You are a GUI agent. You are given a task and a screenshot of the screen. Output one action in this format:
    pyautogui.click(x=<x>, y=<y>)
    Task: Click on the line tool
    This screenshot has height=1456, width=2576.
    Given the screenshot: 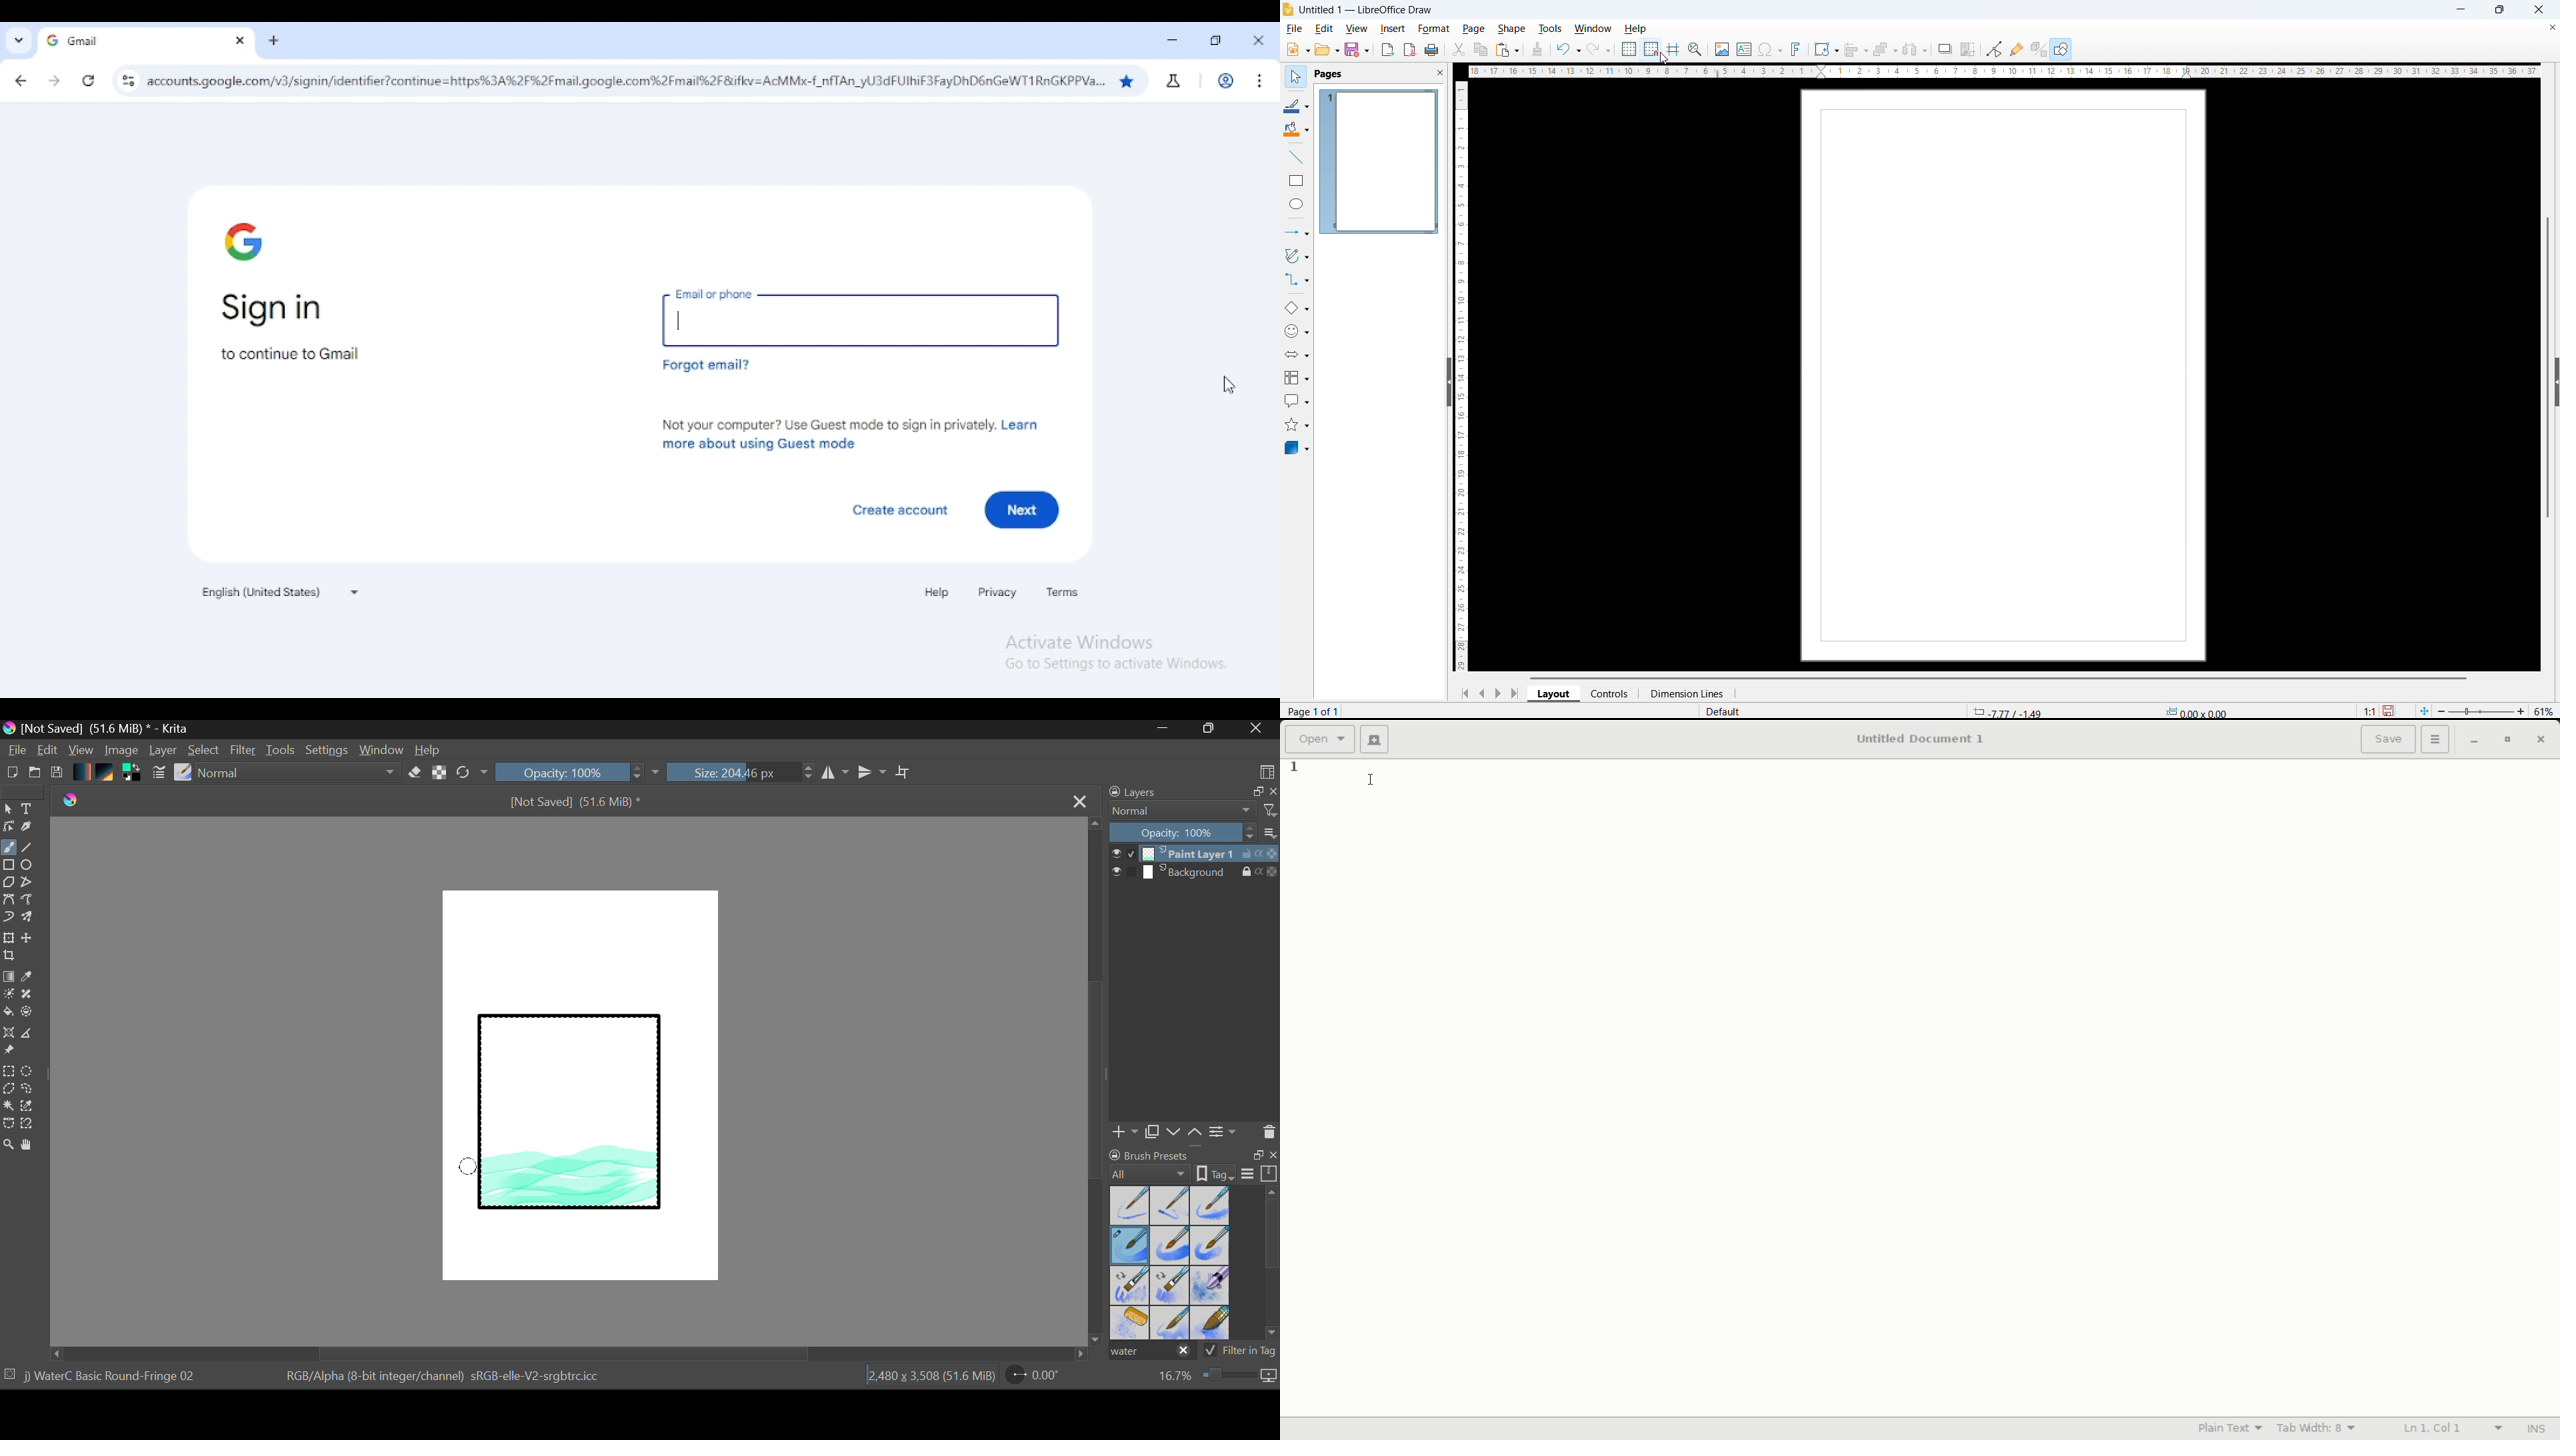 What is the action you would take?
    pyautogui.click(x=1297, y=157)
    